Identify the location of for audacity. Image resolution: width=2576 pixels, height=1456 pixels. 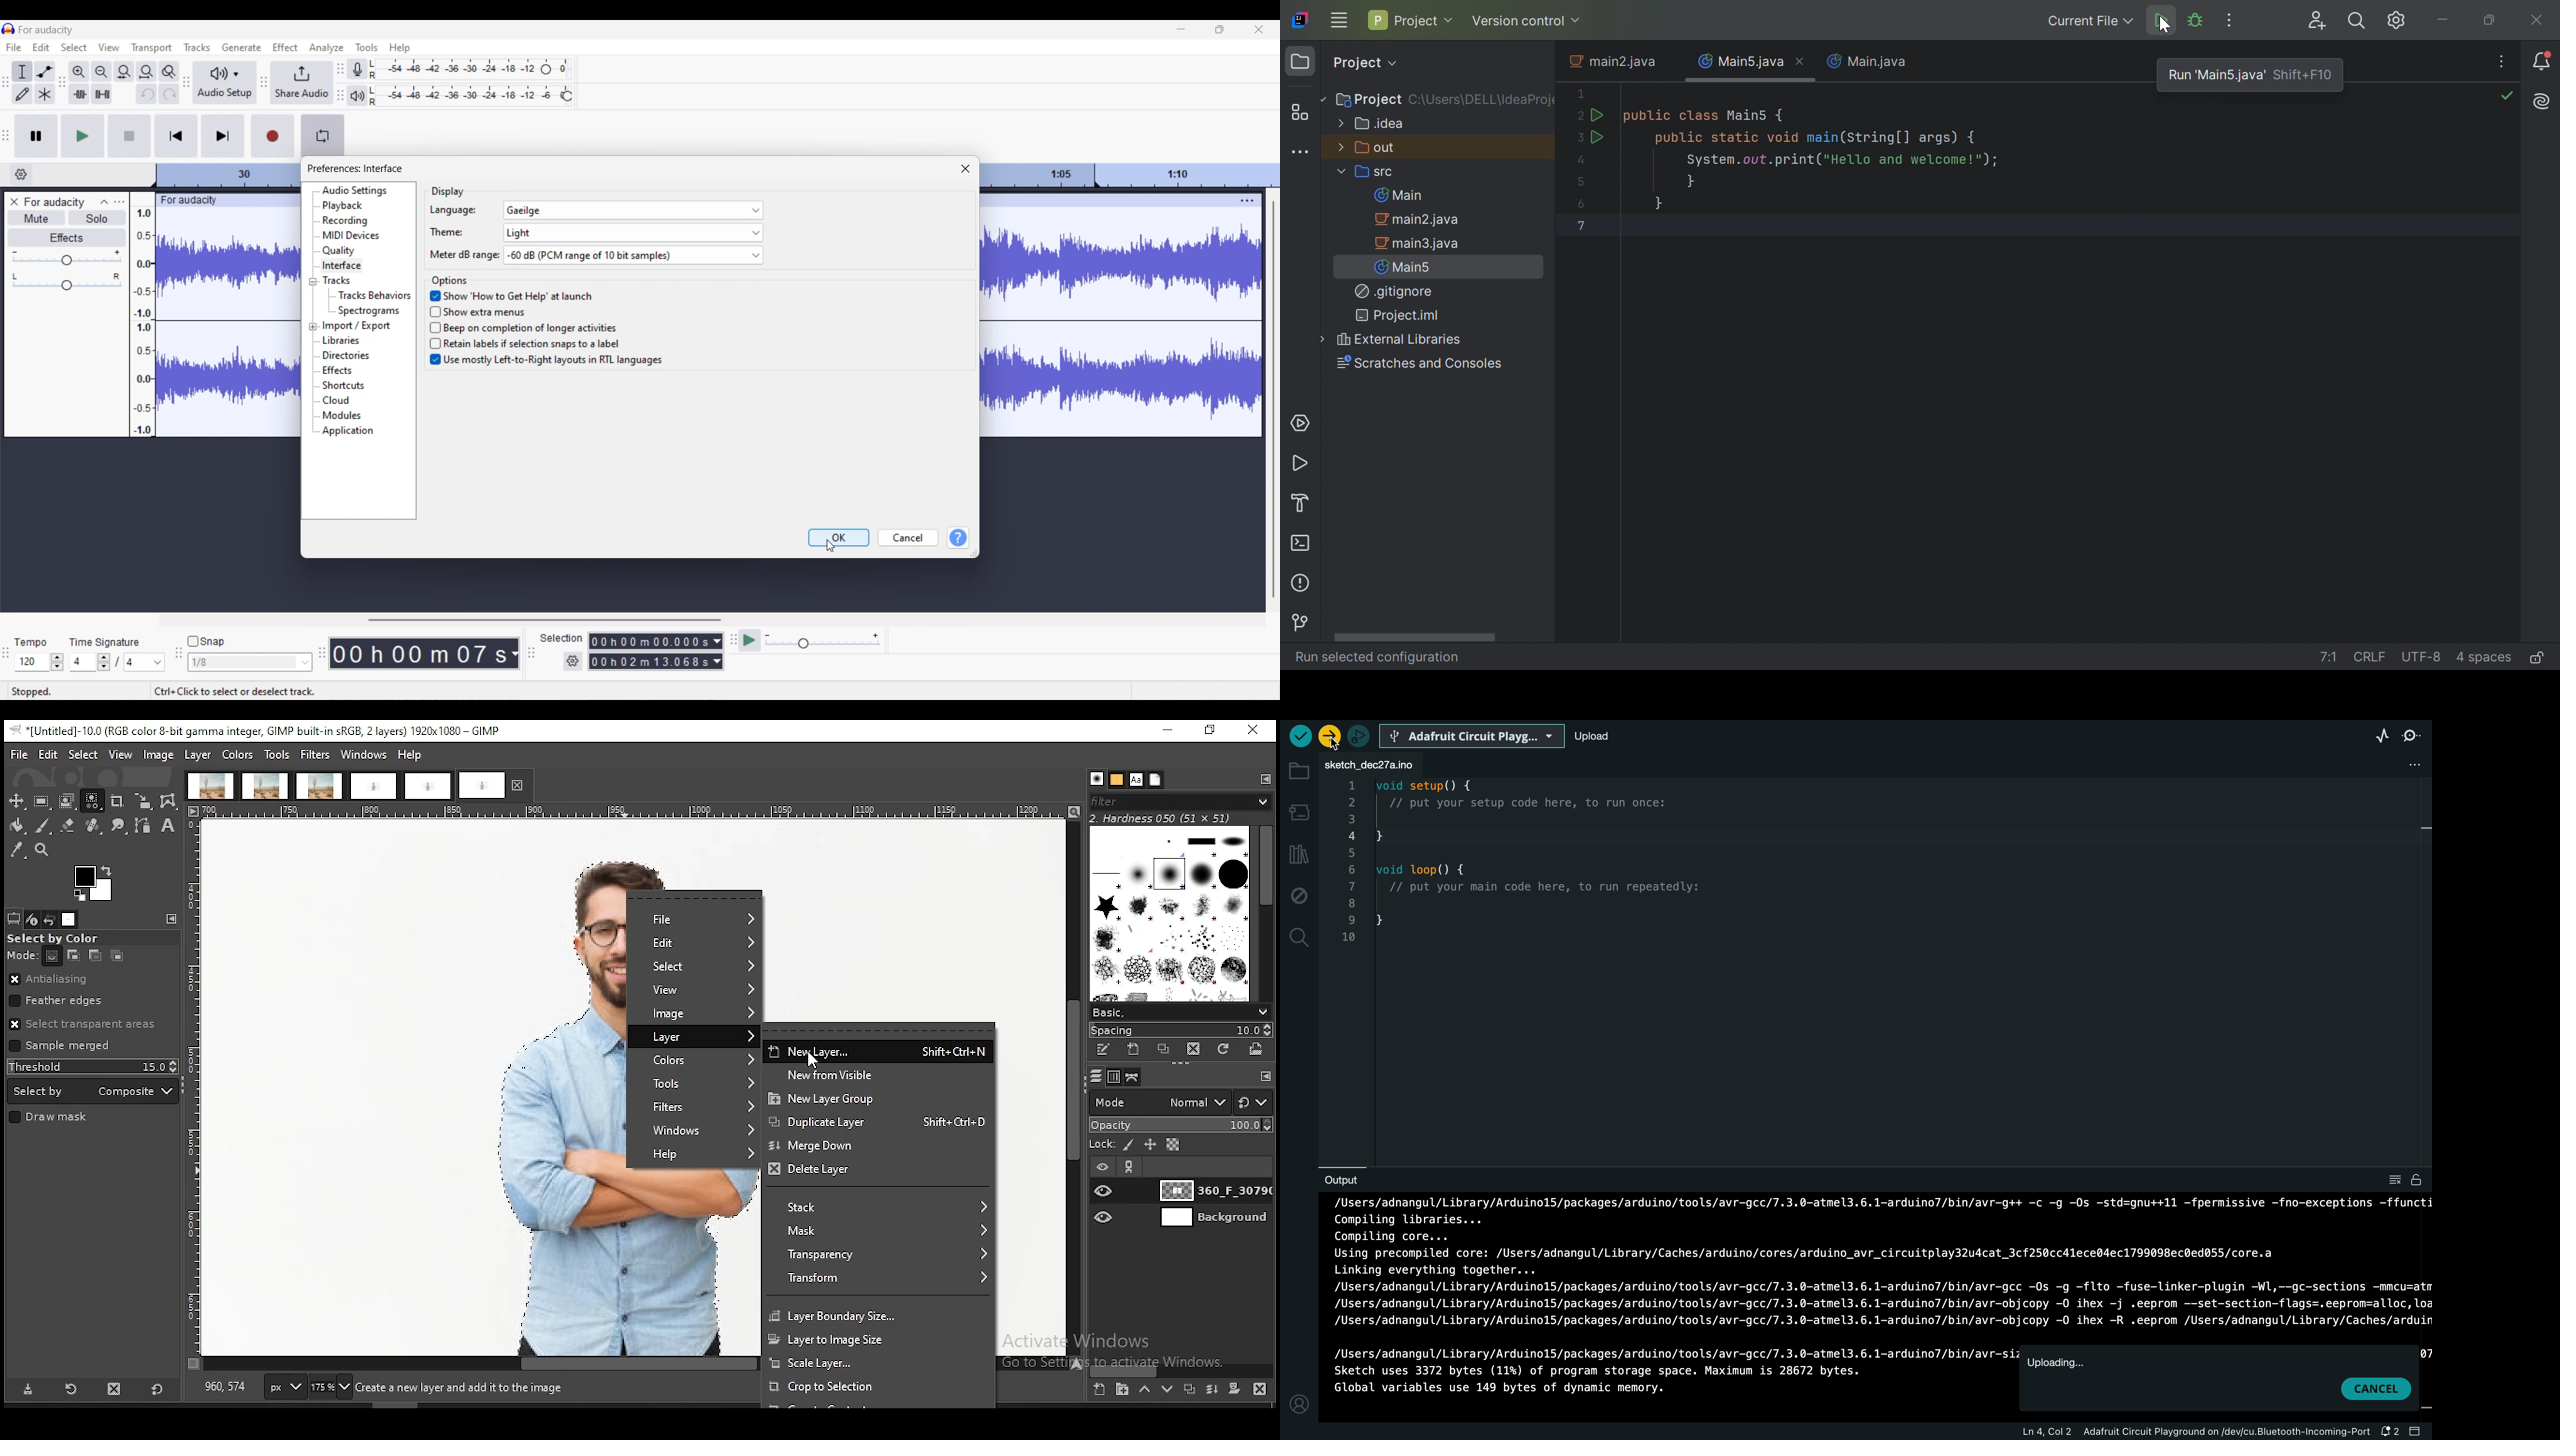
(47, 30).